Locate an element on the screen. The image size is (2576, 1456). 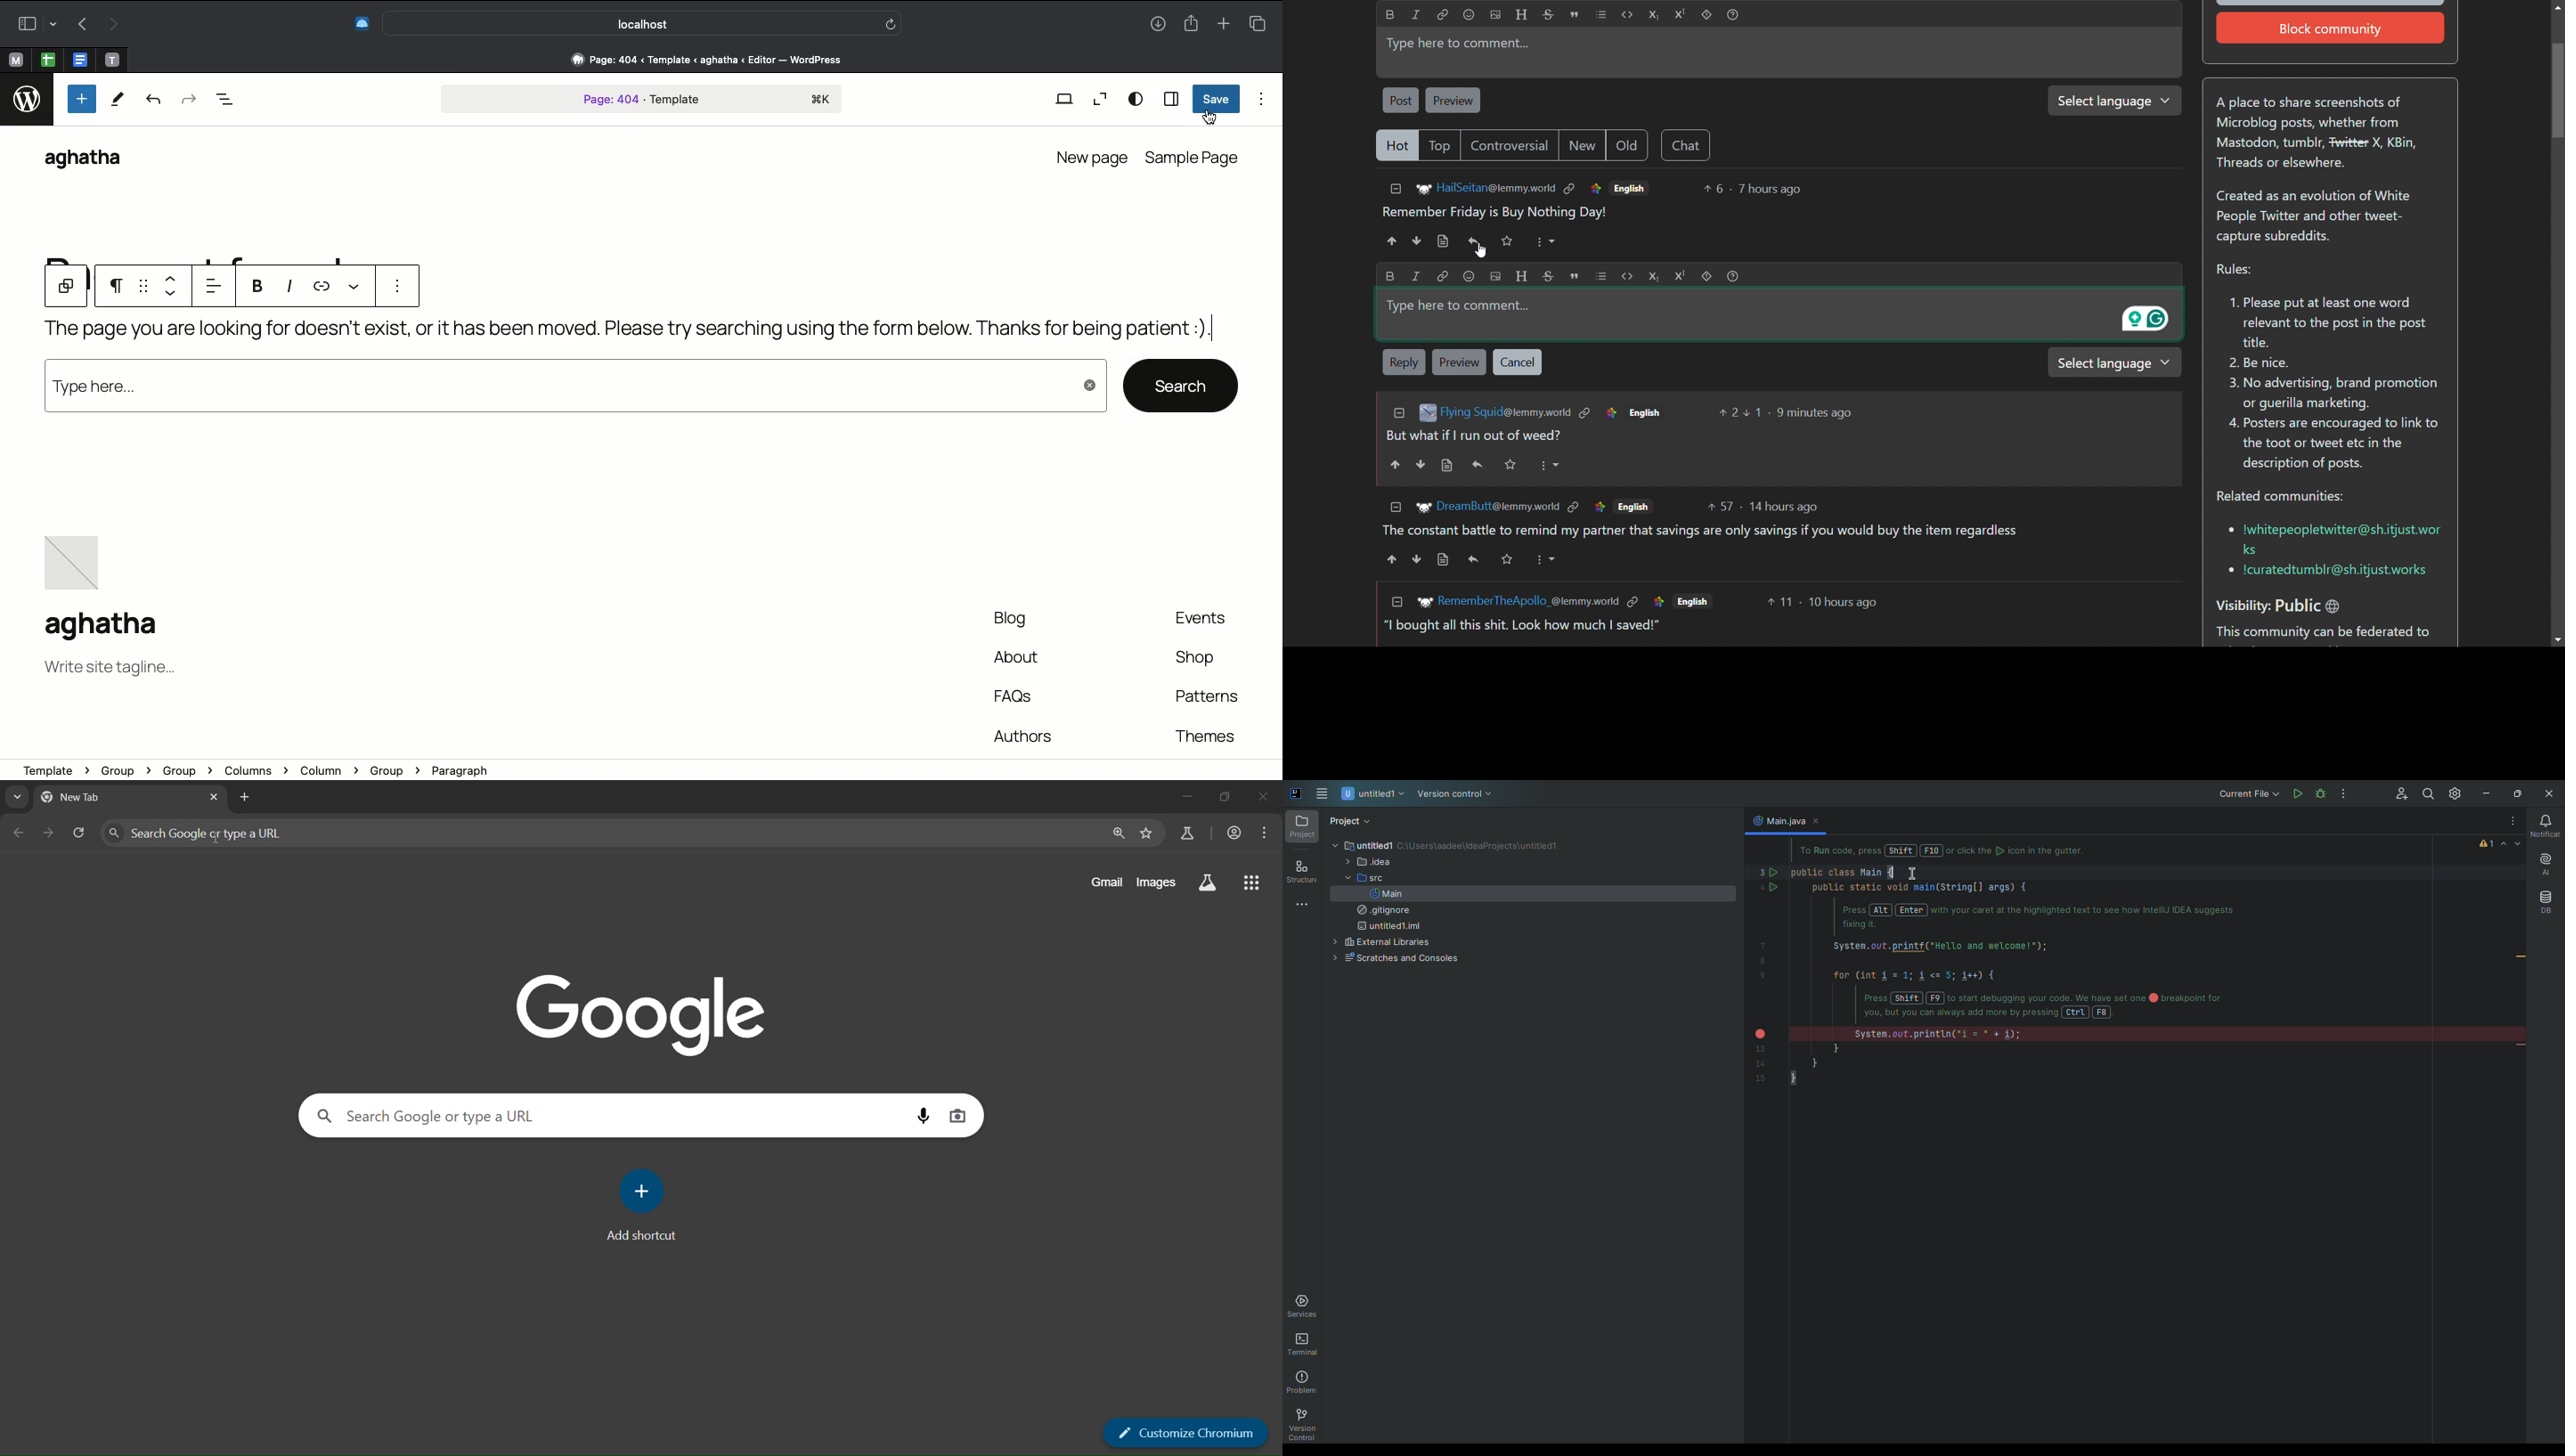
Services is located at coordinates (1305, 1306).